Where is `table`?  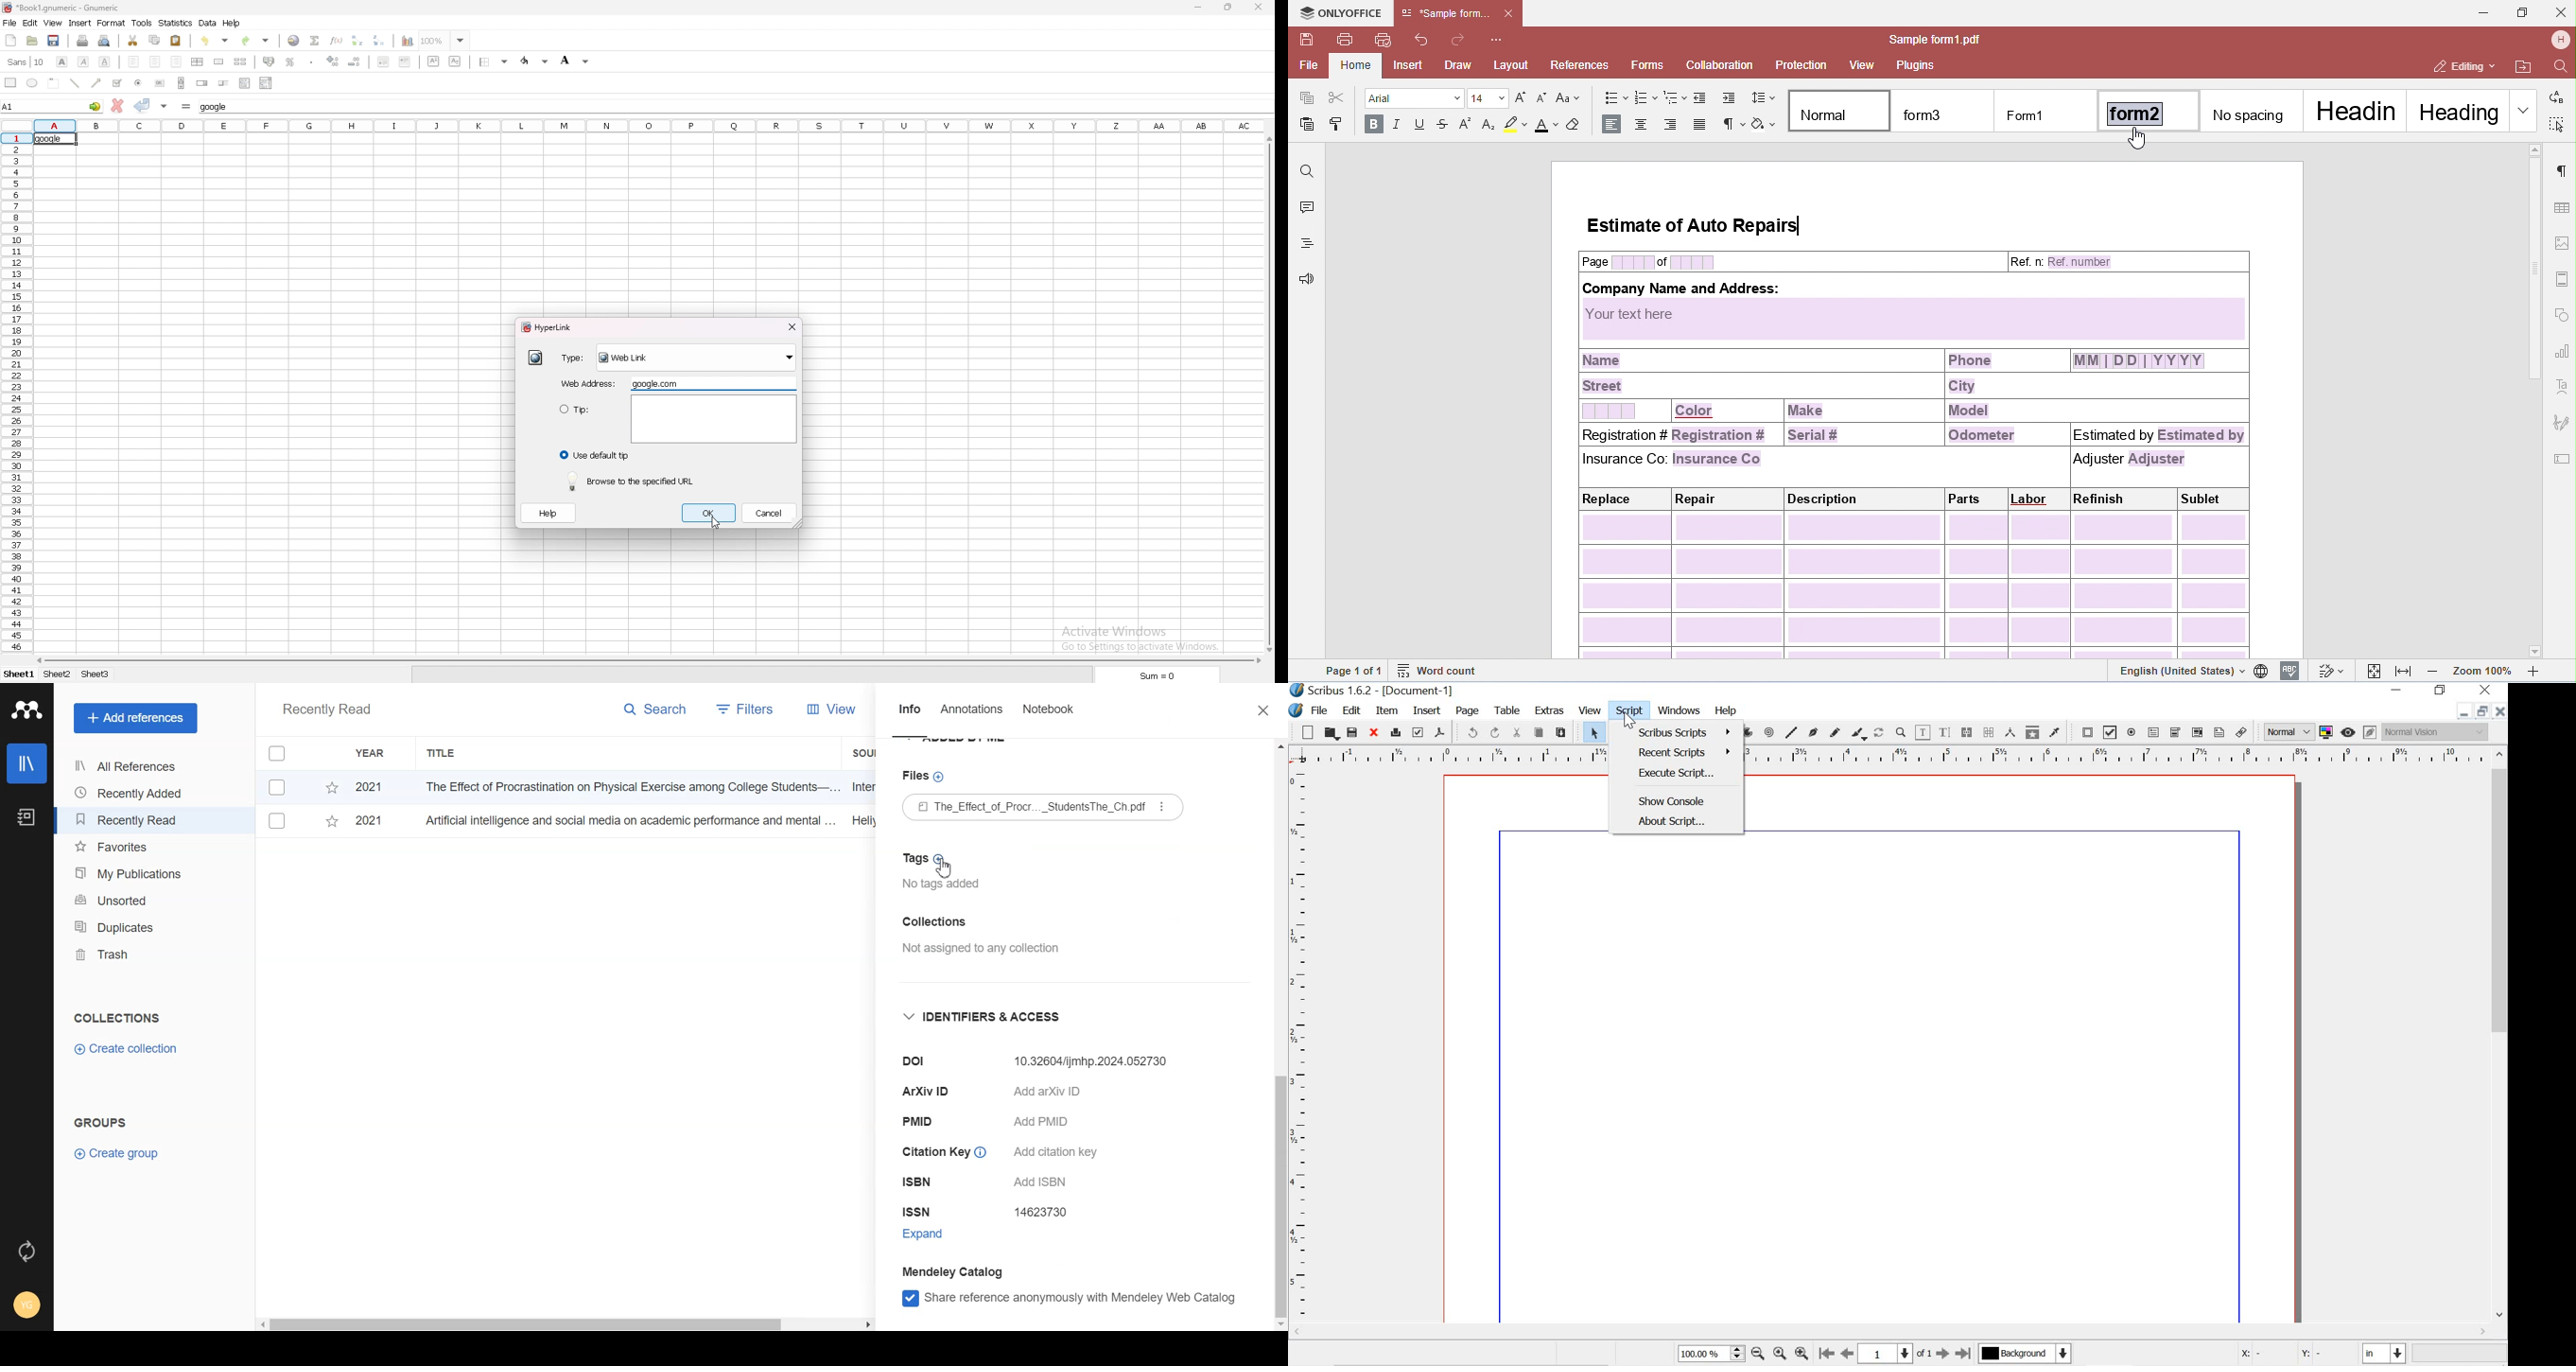 table is located at coordinates (1510, 710).